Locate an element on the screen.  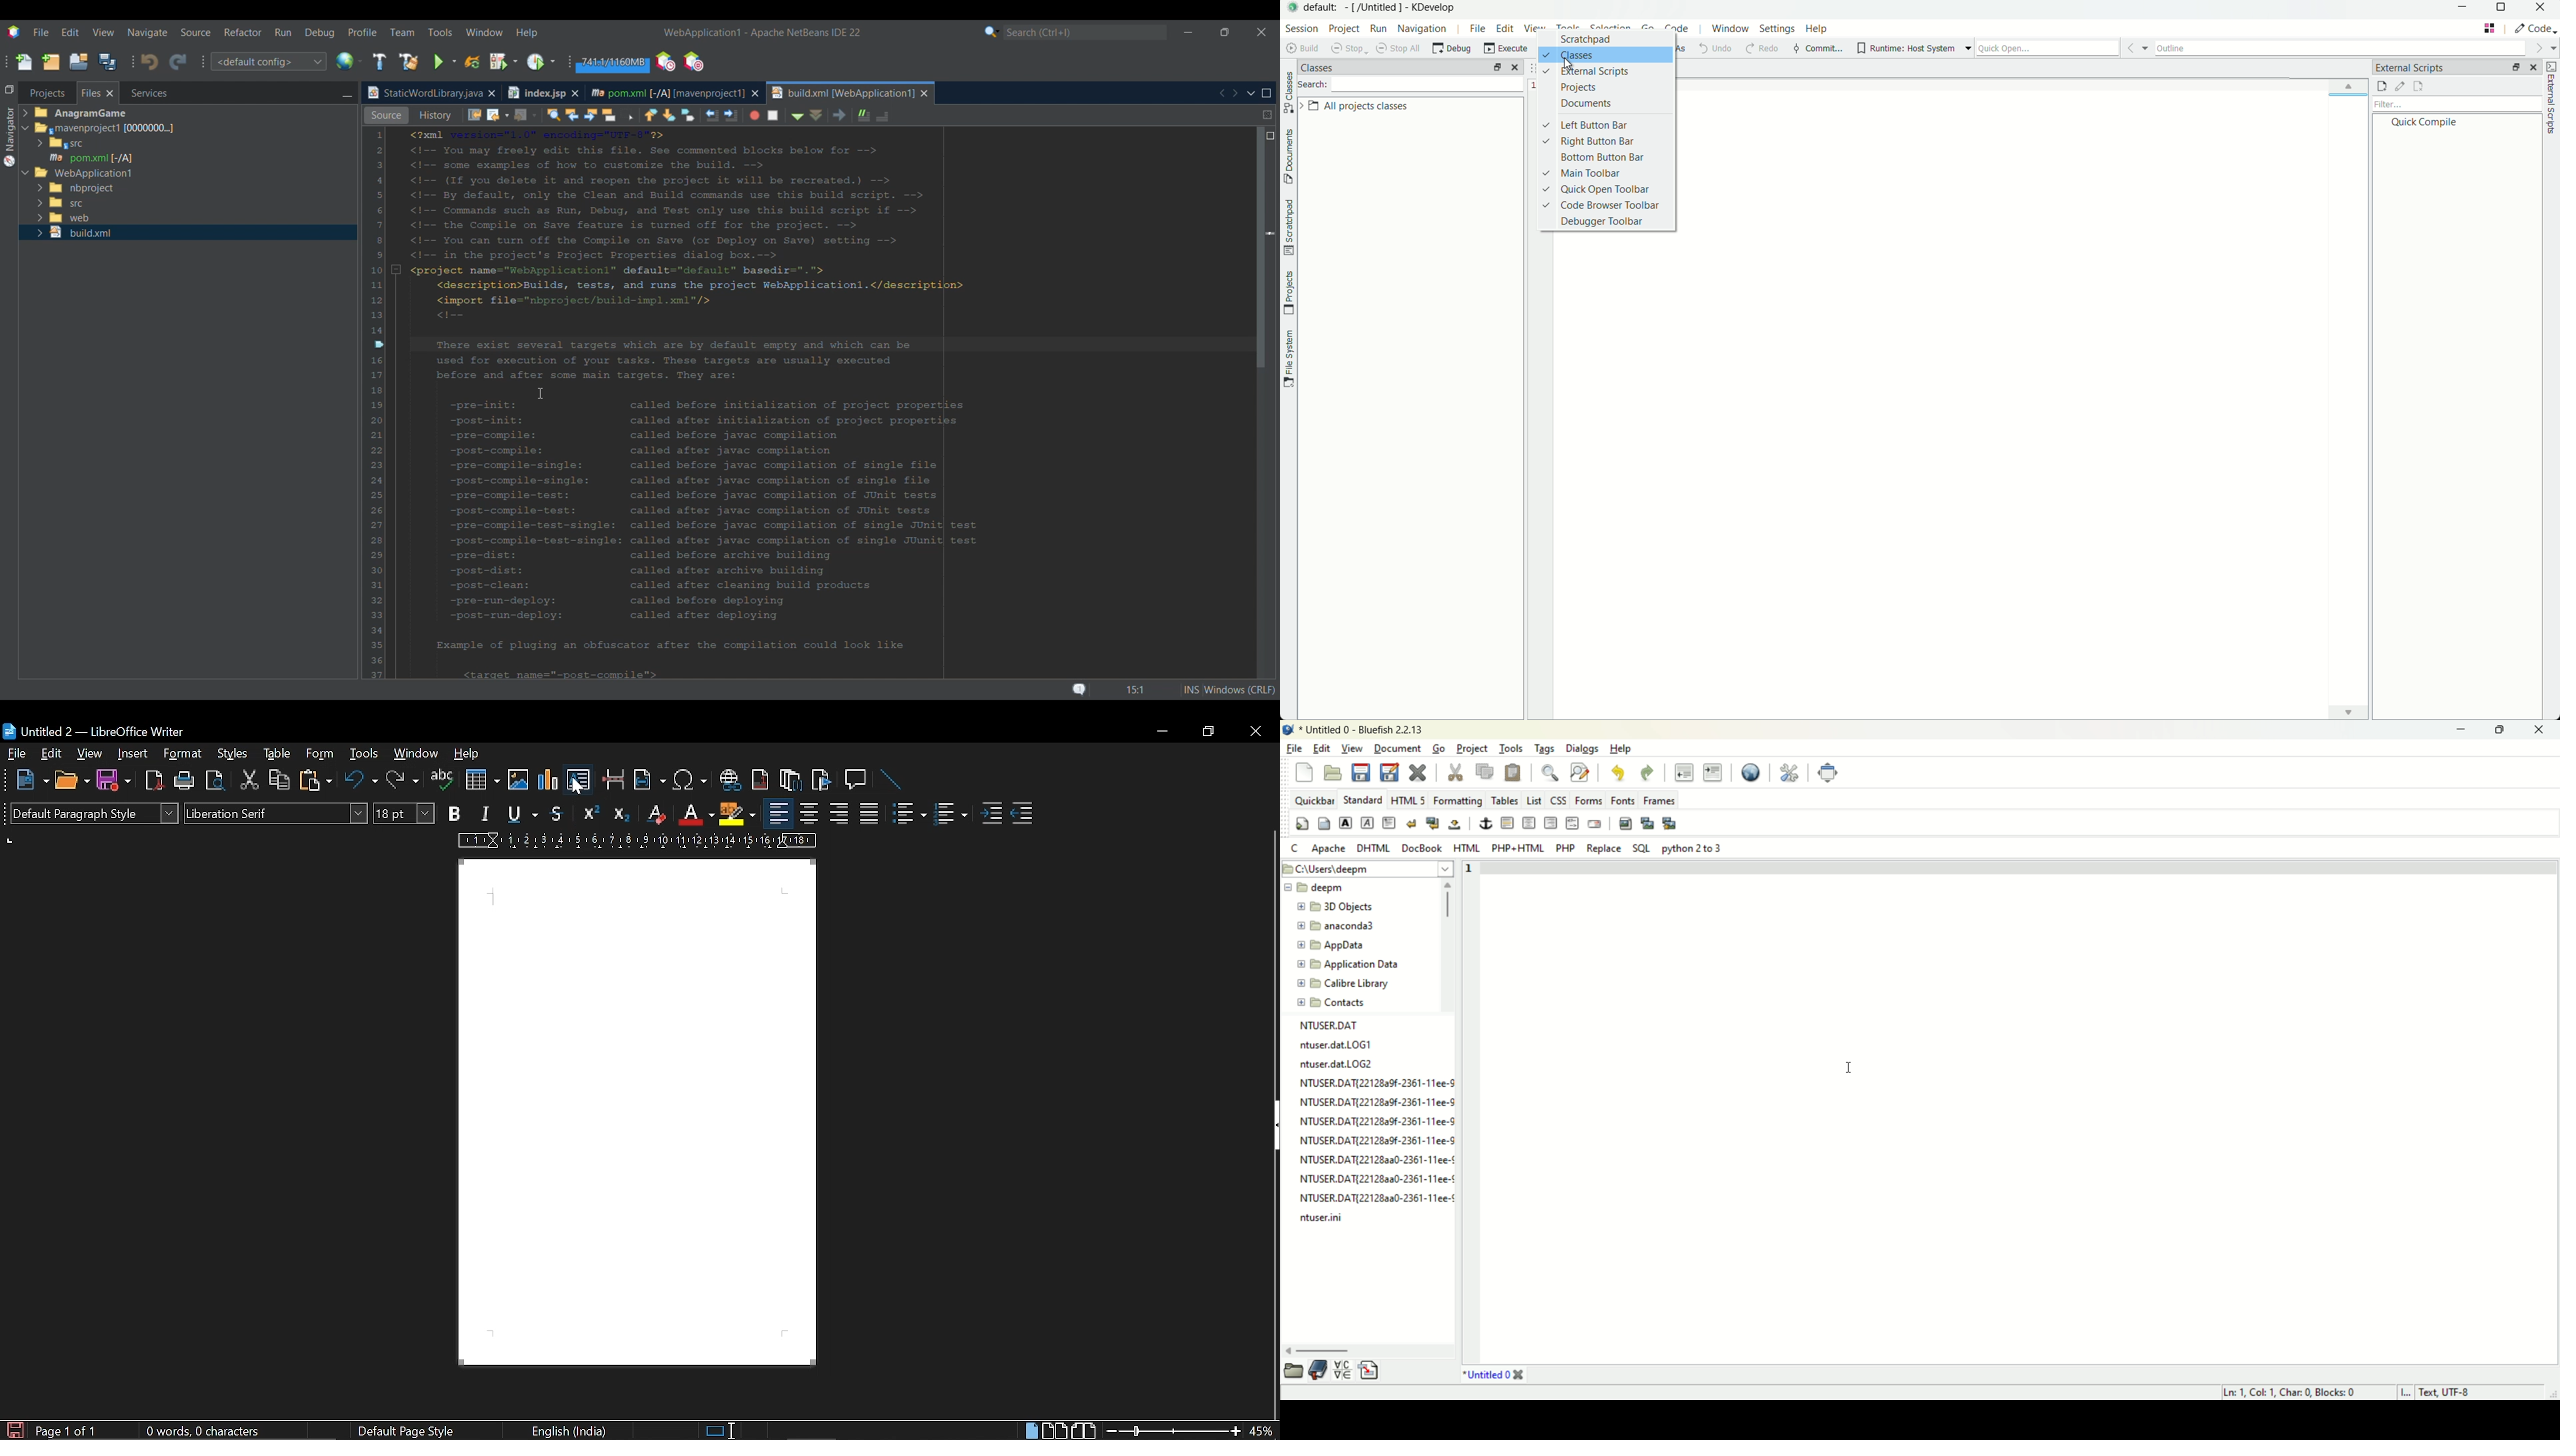
help is located at coordinates (1621, 749).